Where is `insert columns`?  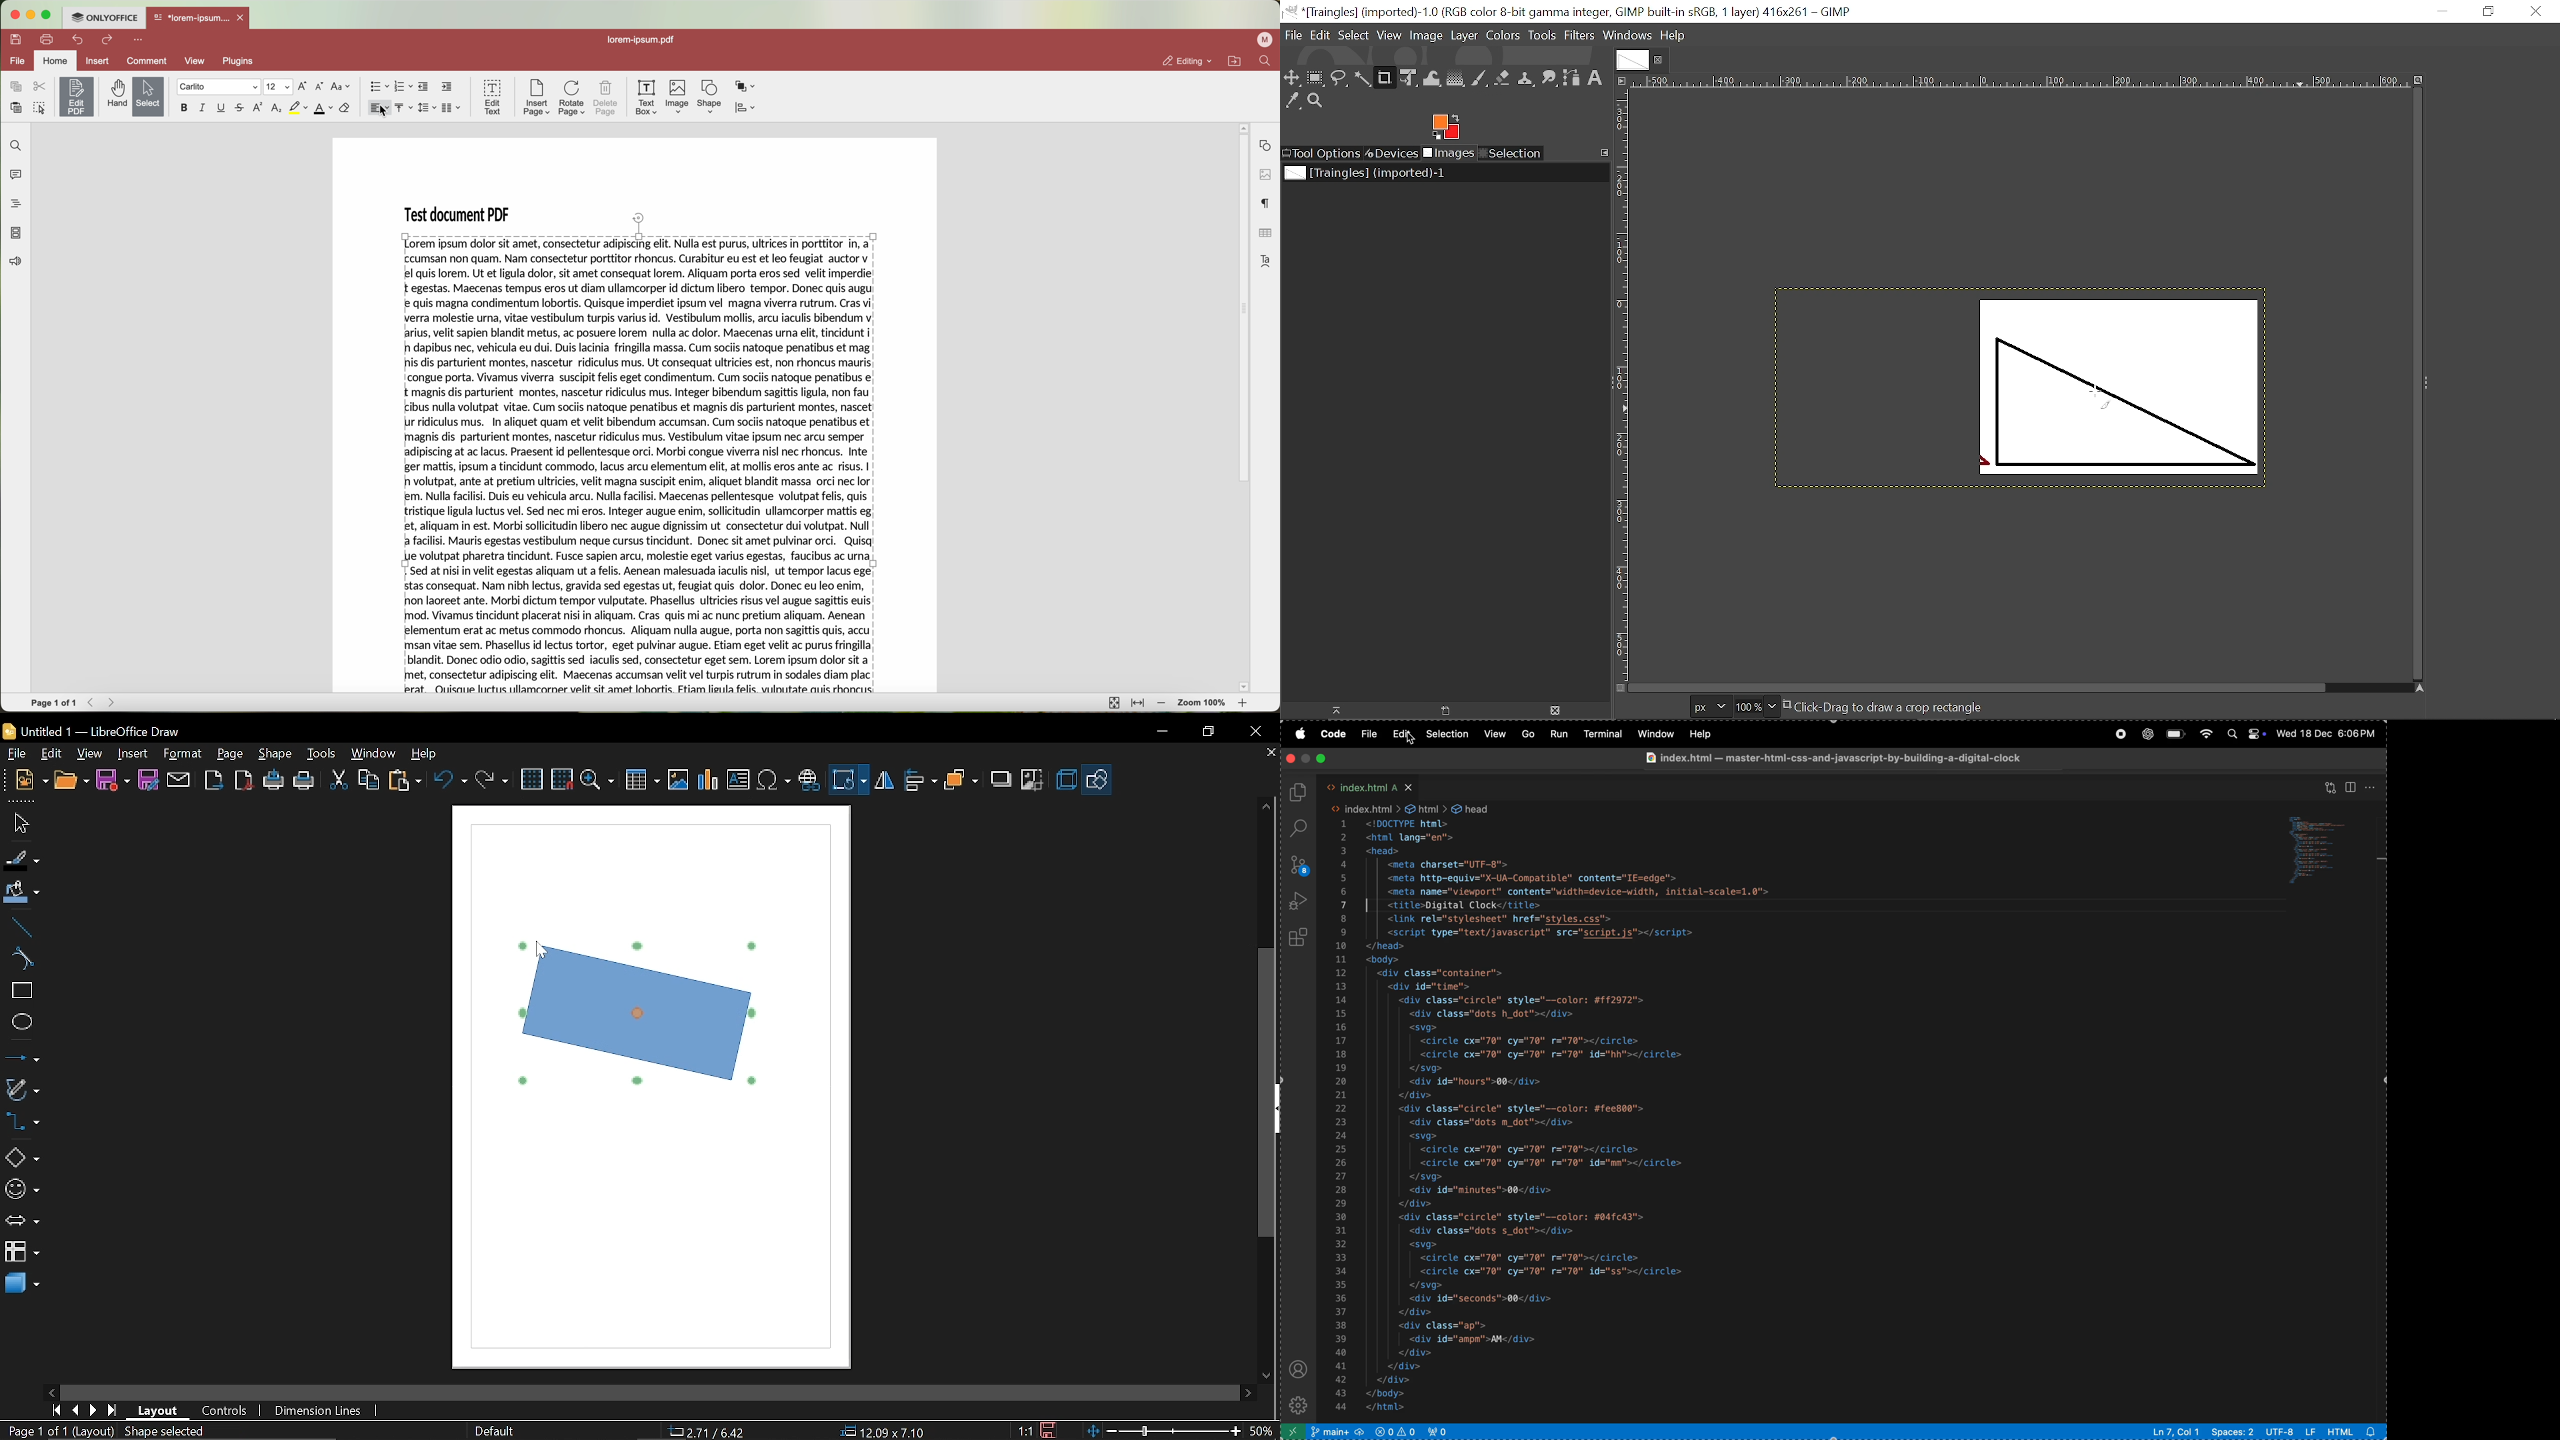
insert columns is located at coordinates (450, 108).